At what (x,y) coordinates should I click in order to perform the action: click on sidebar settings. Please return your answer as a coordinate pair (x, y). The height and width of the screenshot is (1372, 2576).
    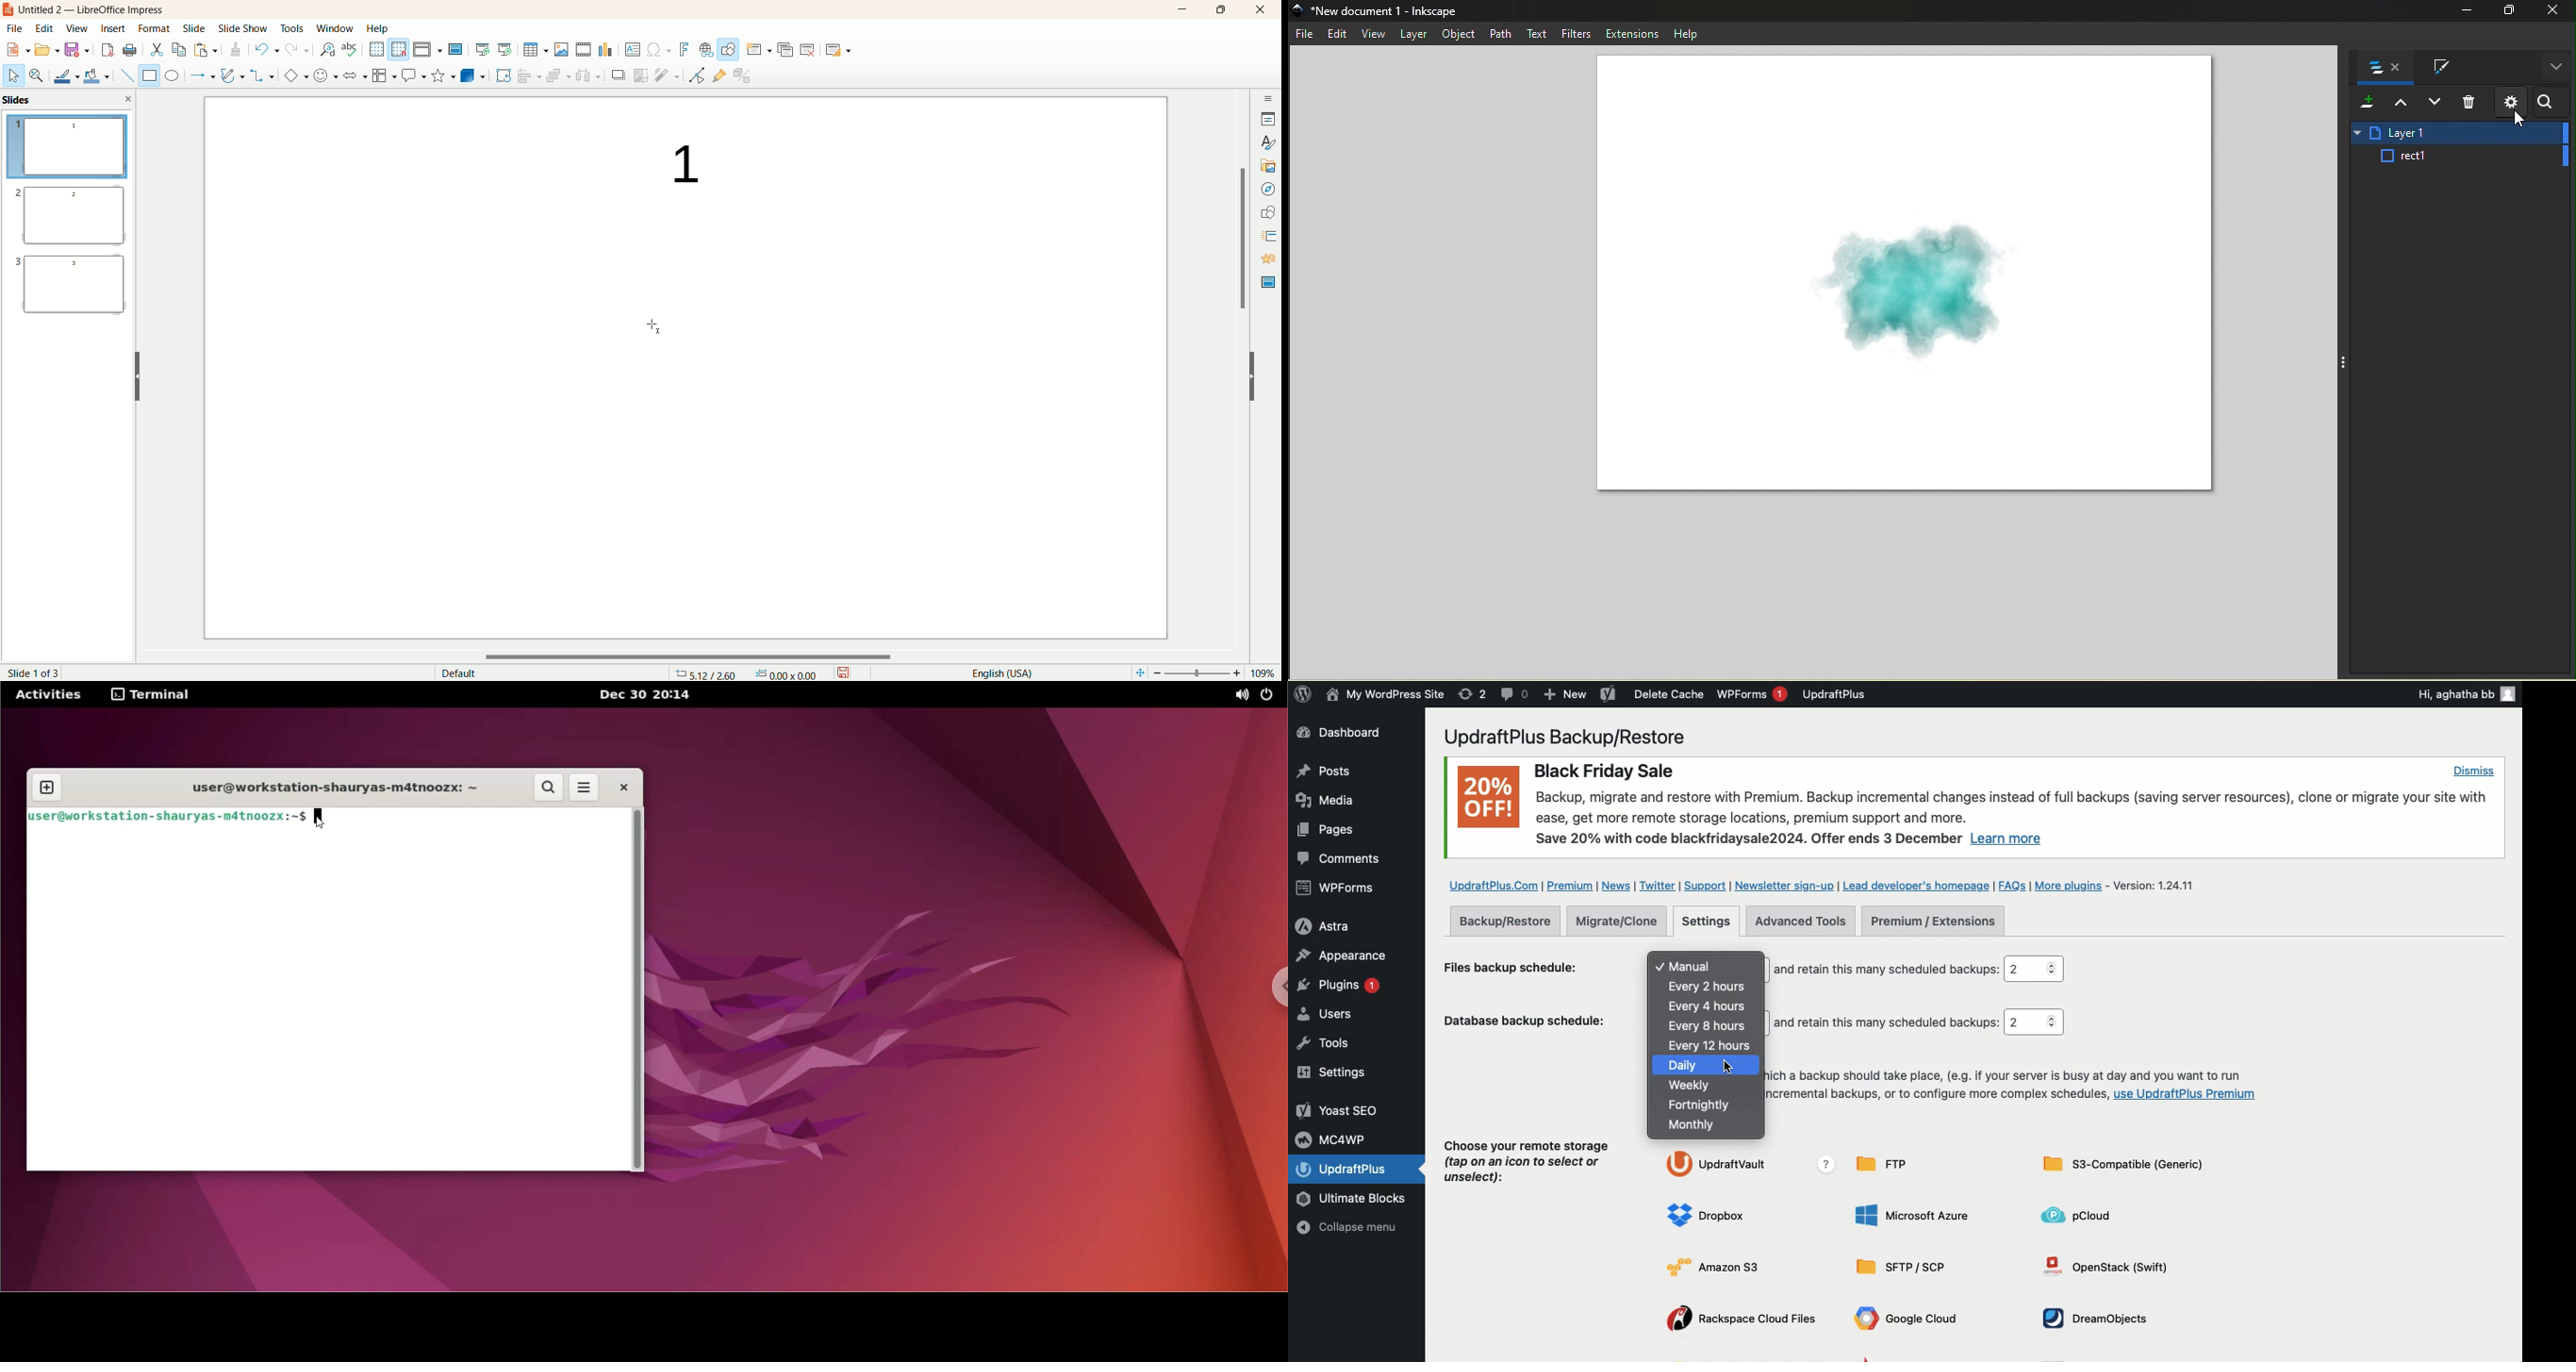
    Looking at the image, I should click on (1267, 96).